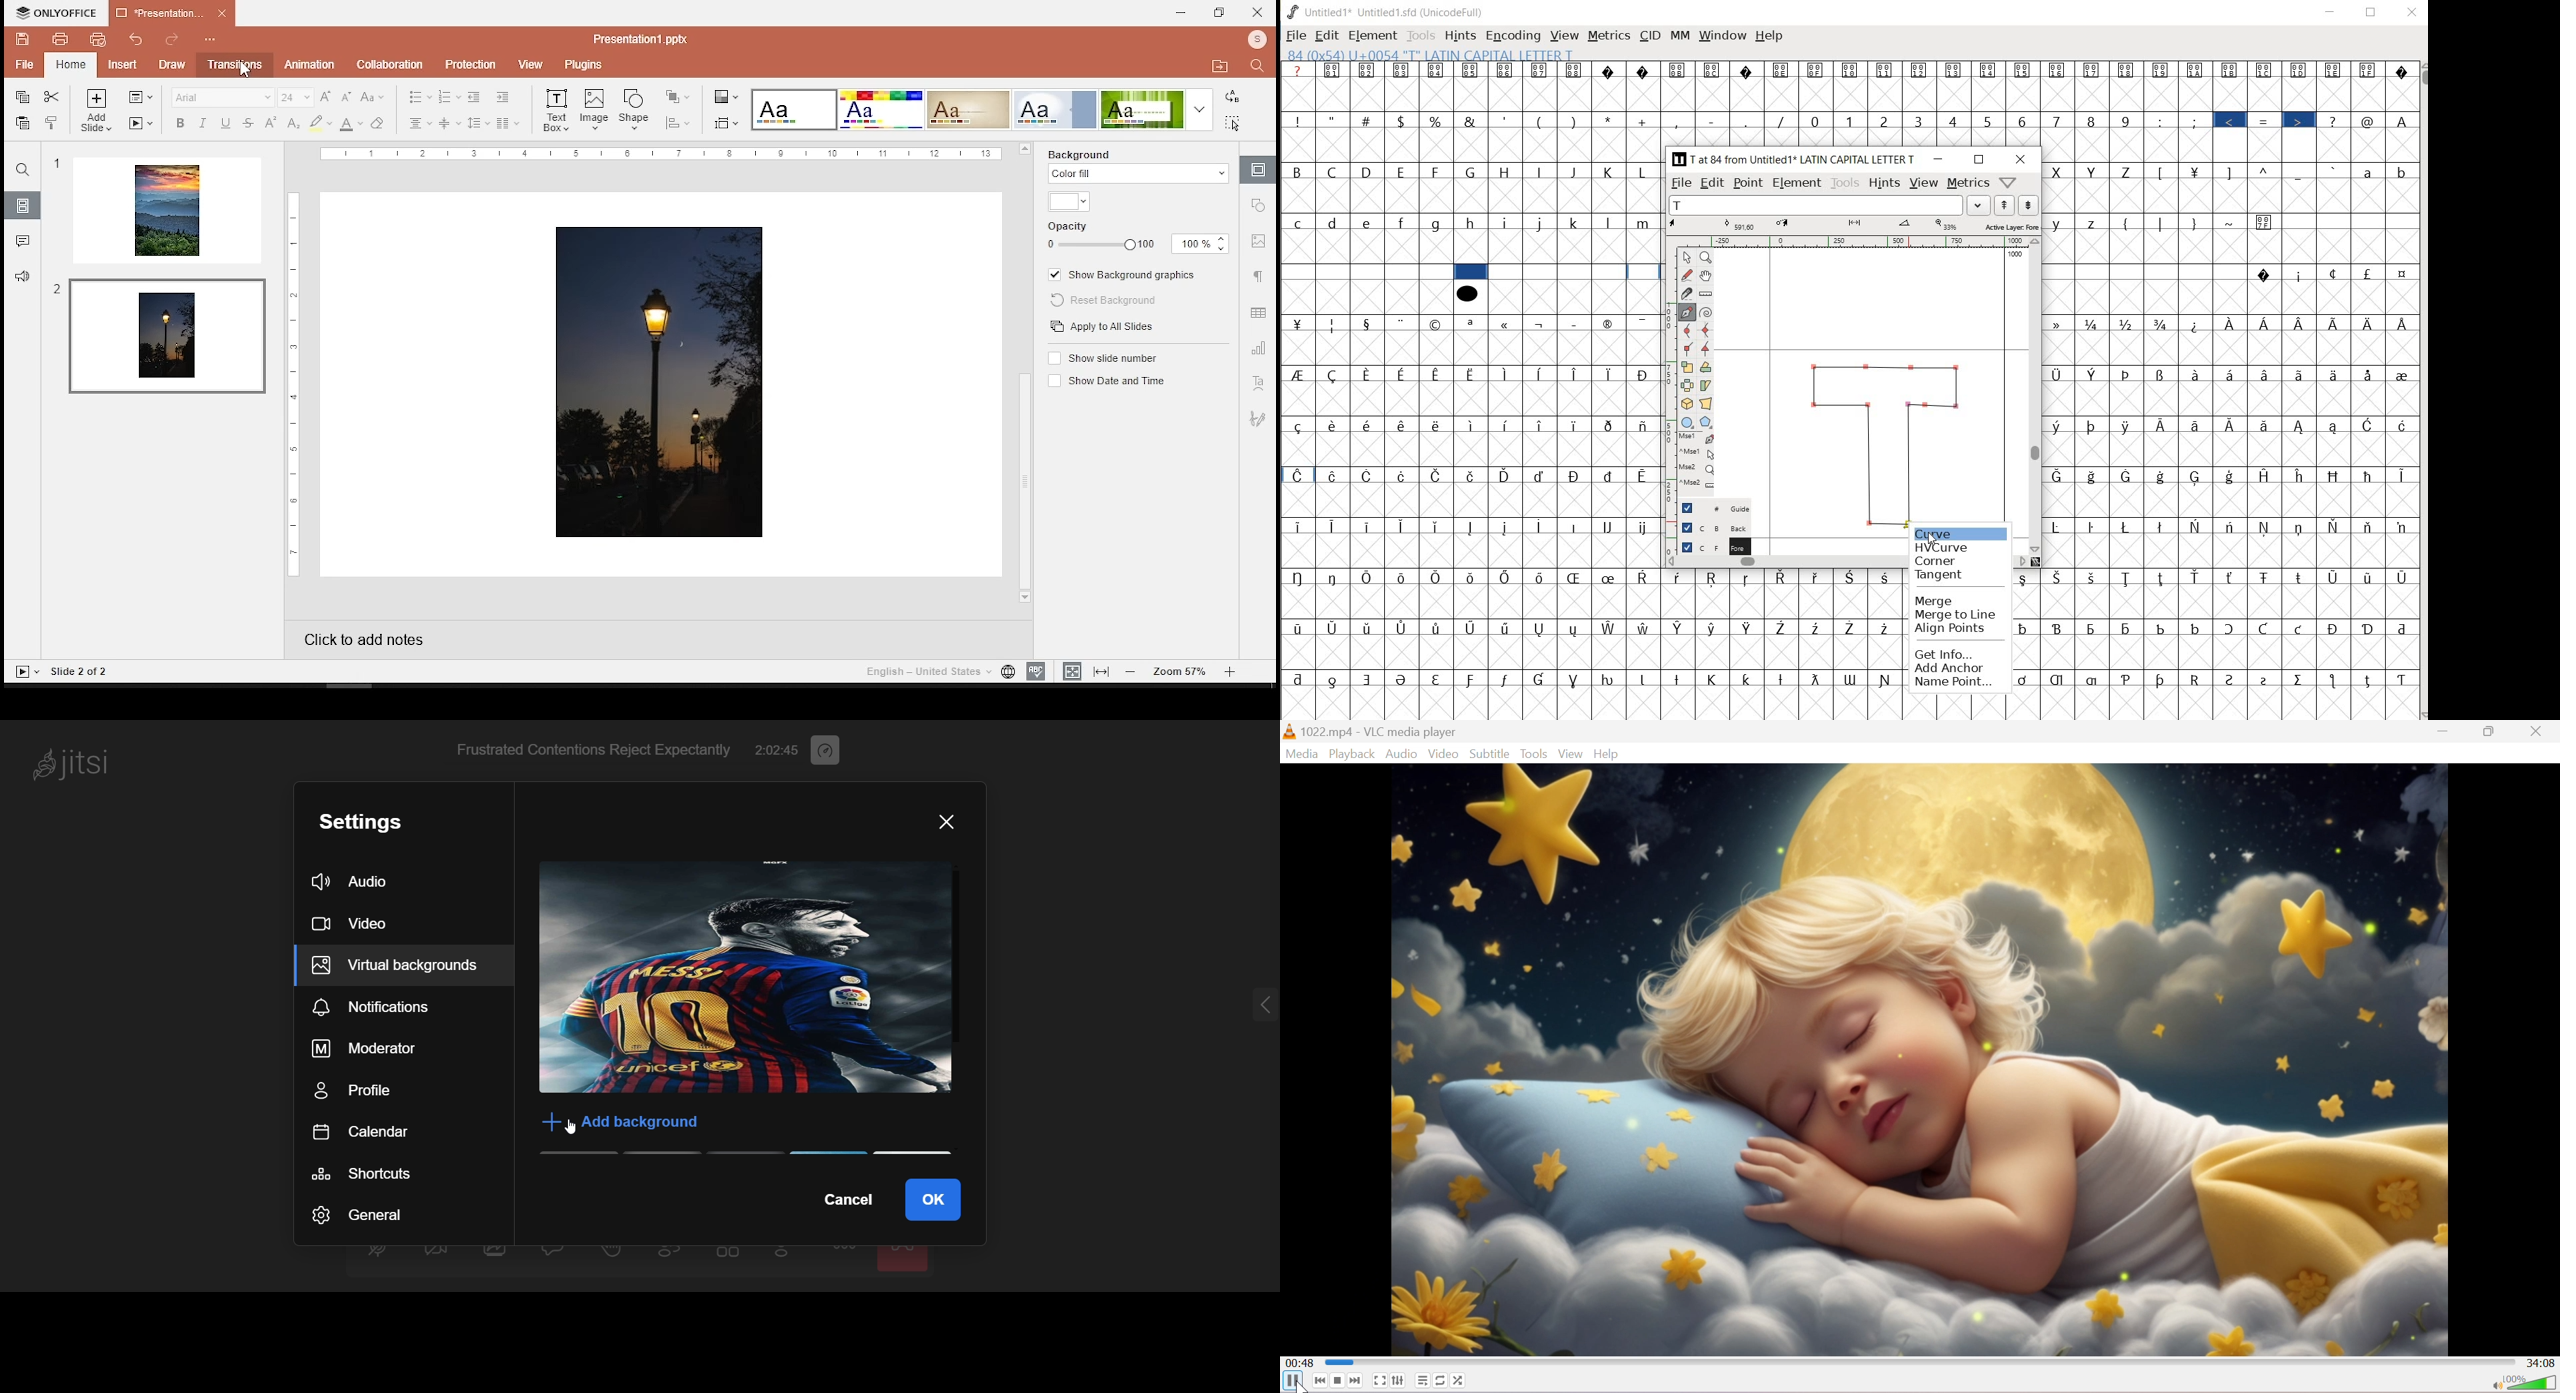 This screenshot has width=2576, height=1400. What do you see at coordinates (2129, 170) in the screenshot?
I see `Z` at bounding box center [2129, 170].